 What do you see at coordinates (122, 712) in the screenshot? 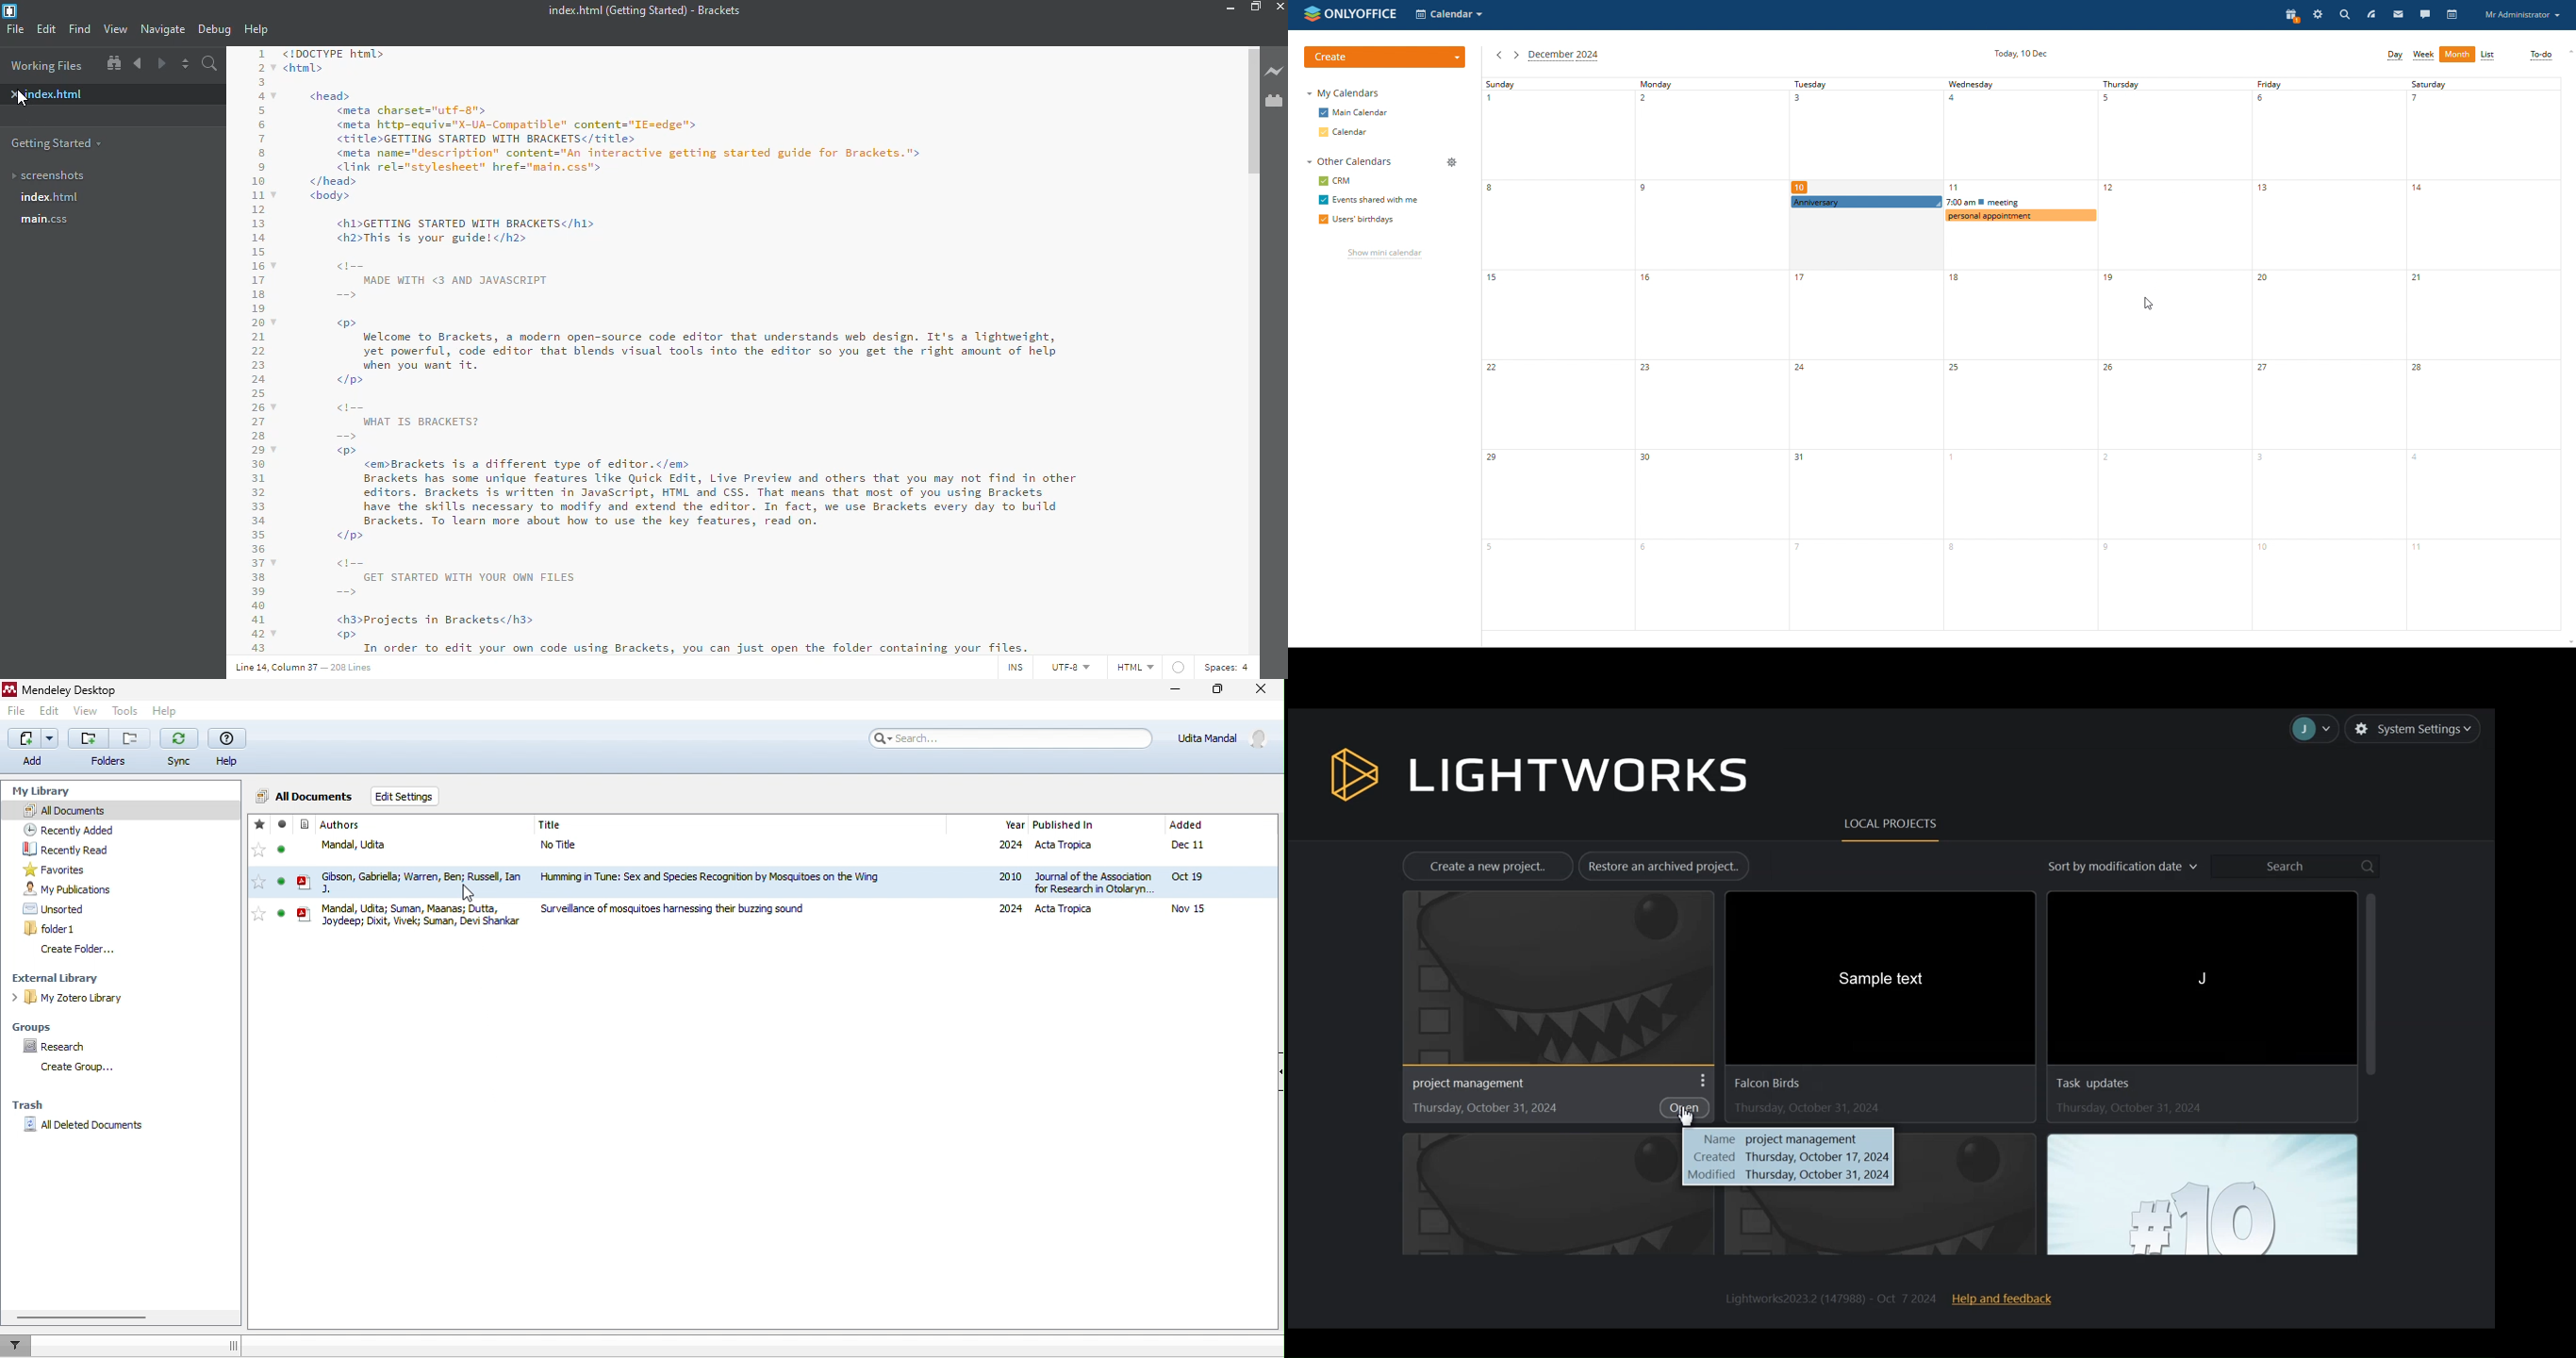
I see `tools` at bounding box center [122, 712].